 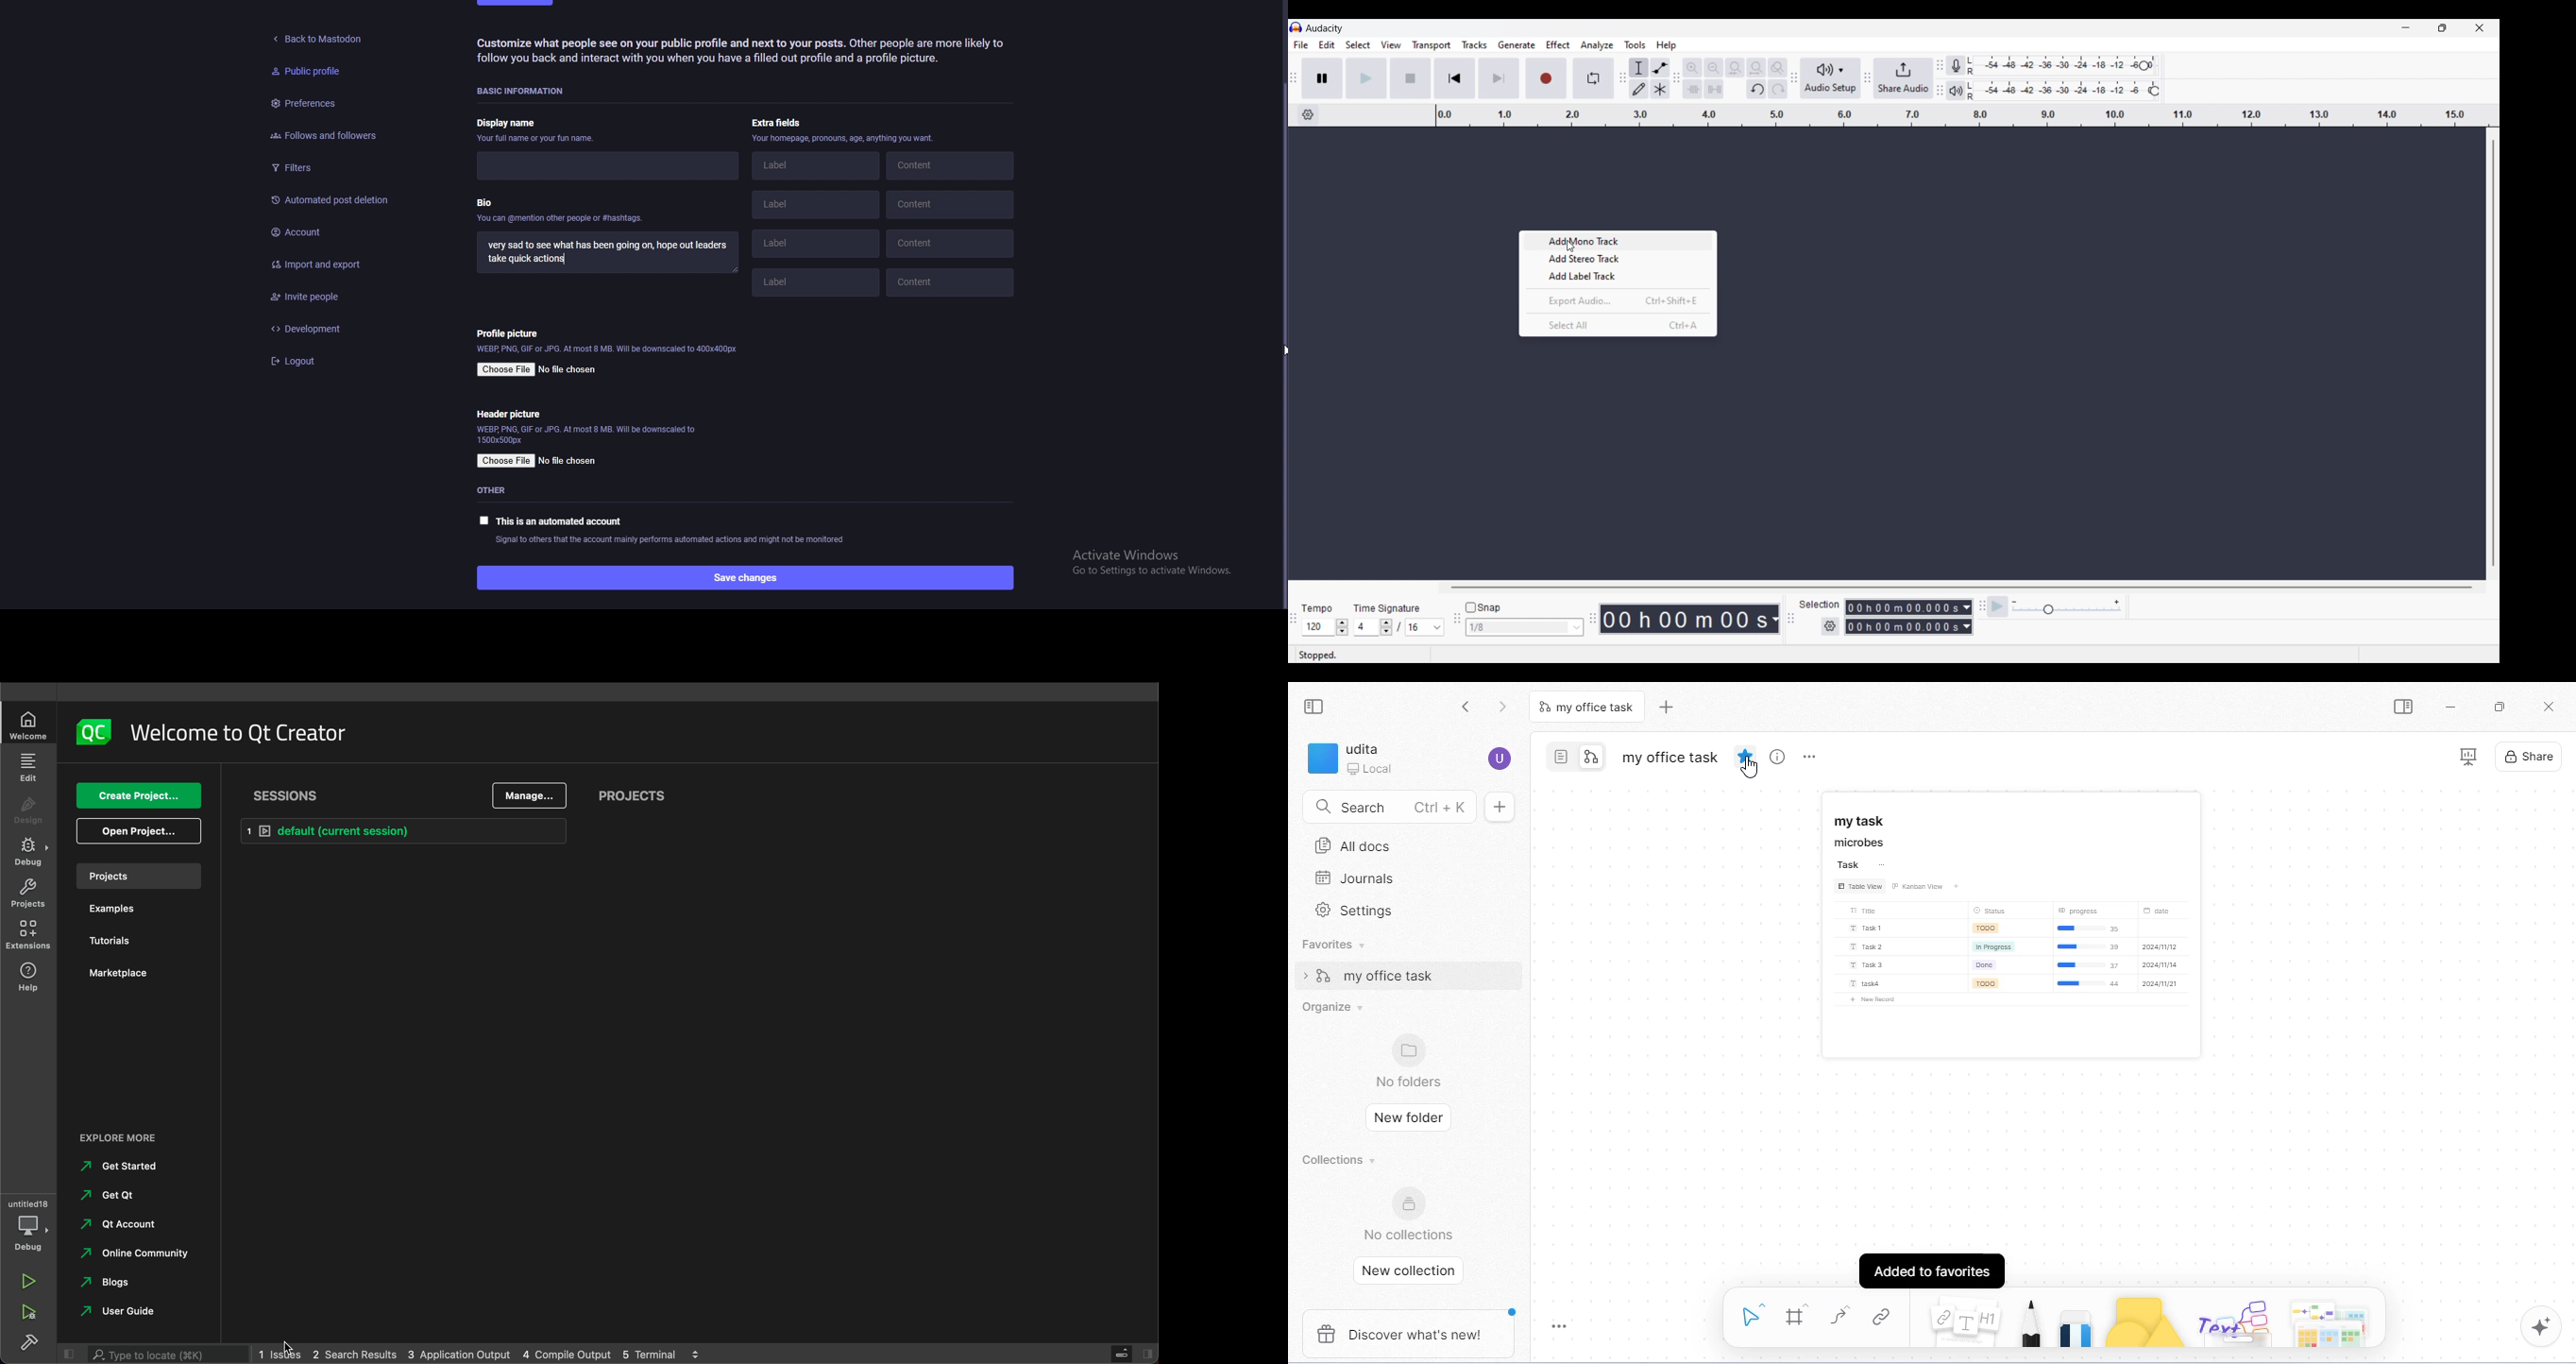 I want to click on Close interface, so click(x=2480, y=27).